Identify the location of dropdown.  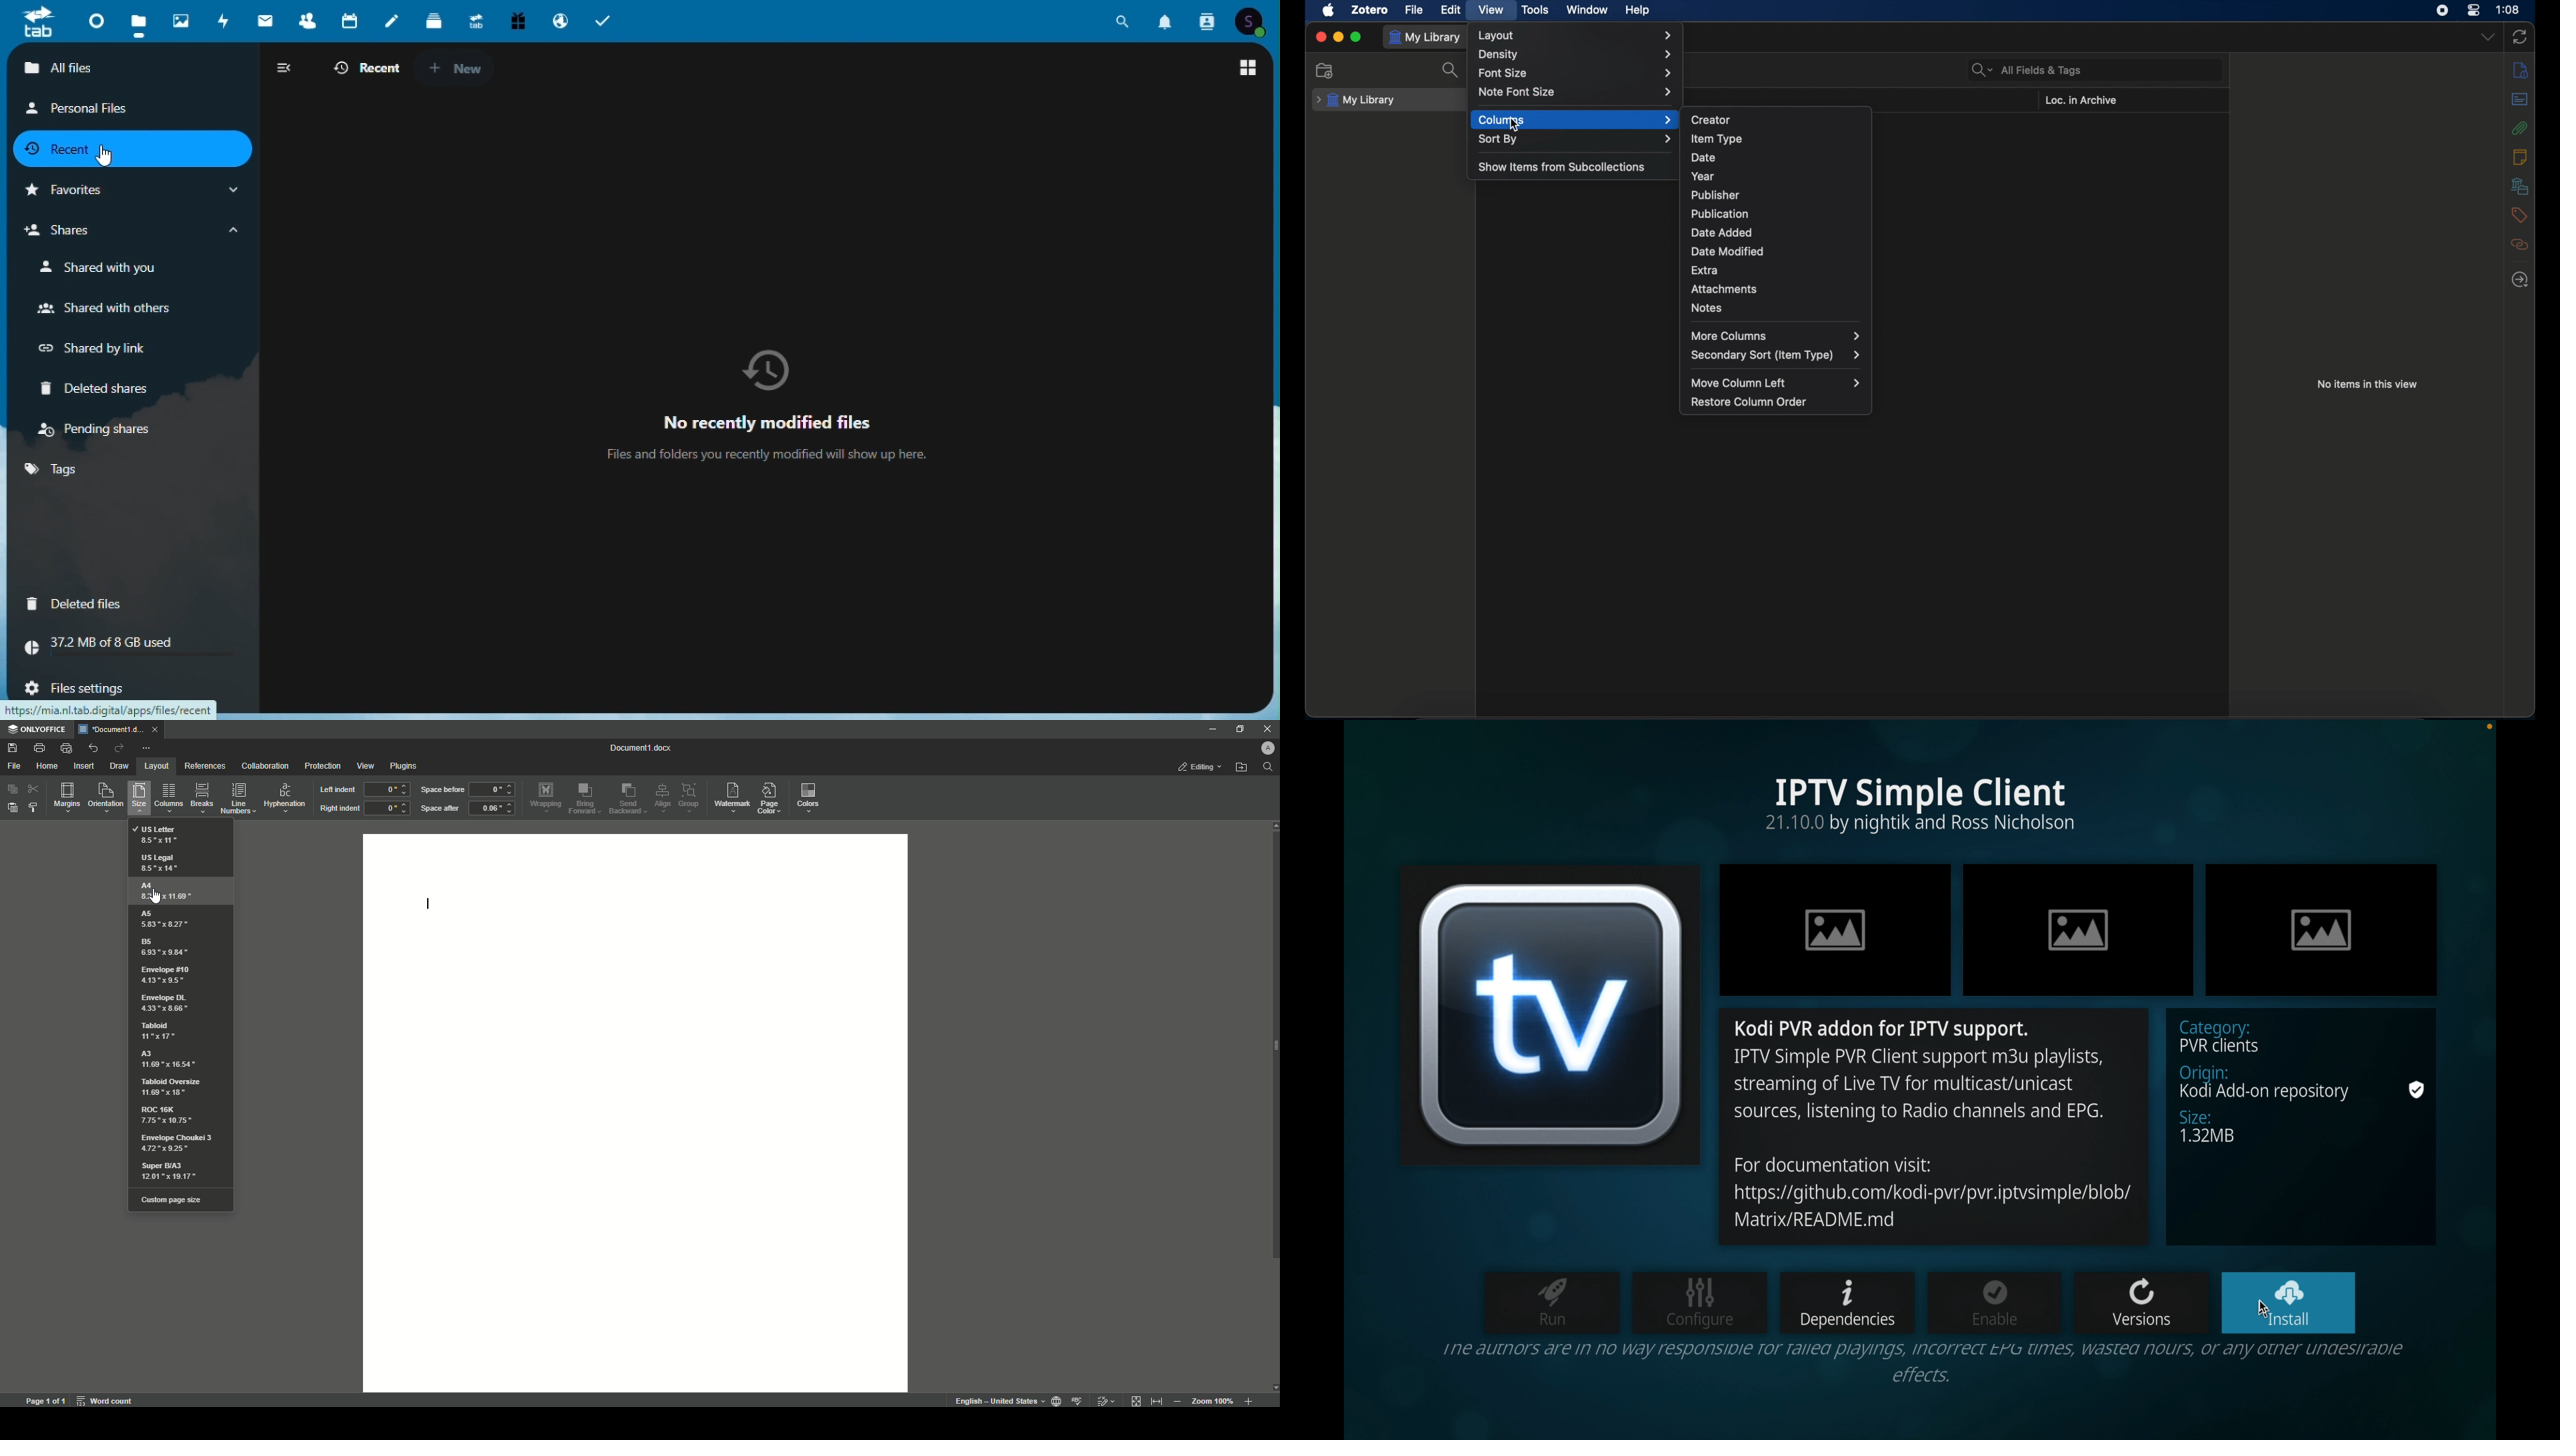
(2487, 37).